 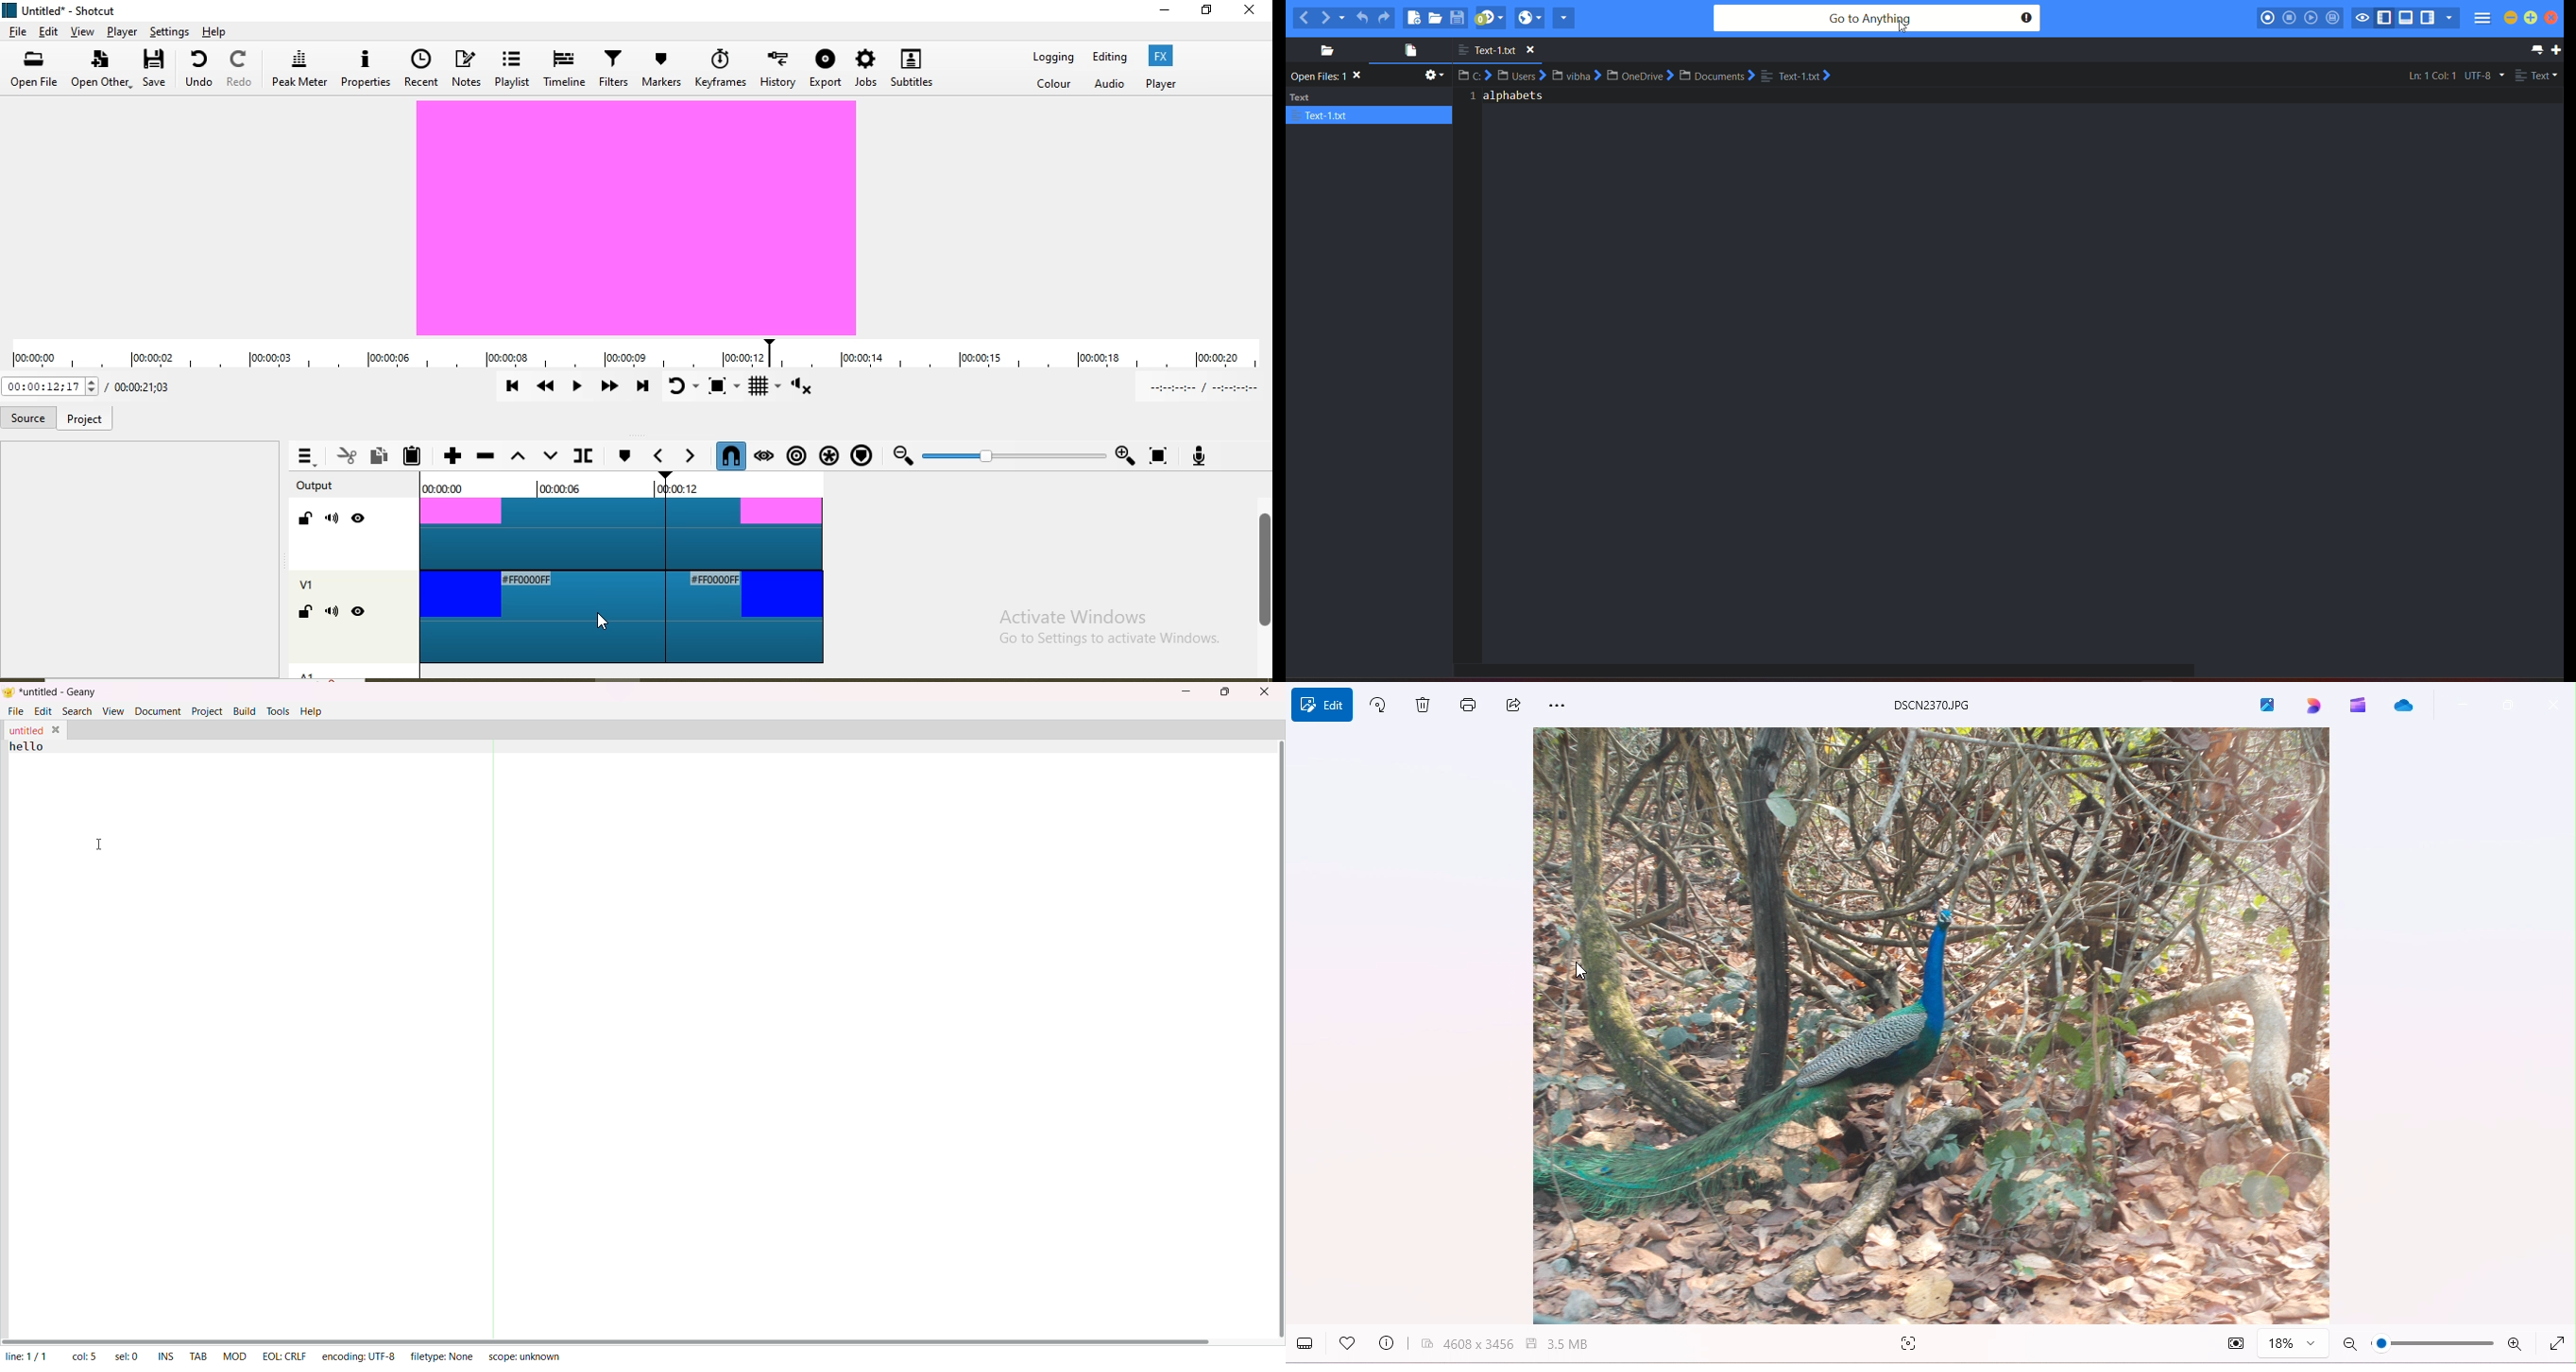 What do you see at coordinates (364, 70) in the screenshot?
I see `Properties` at bounding box center [364, 70].